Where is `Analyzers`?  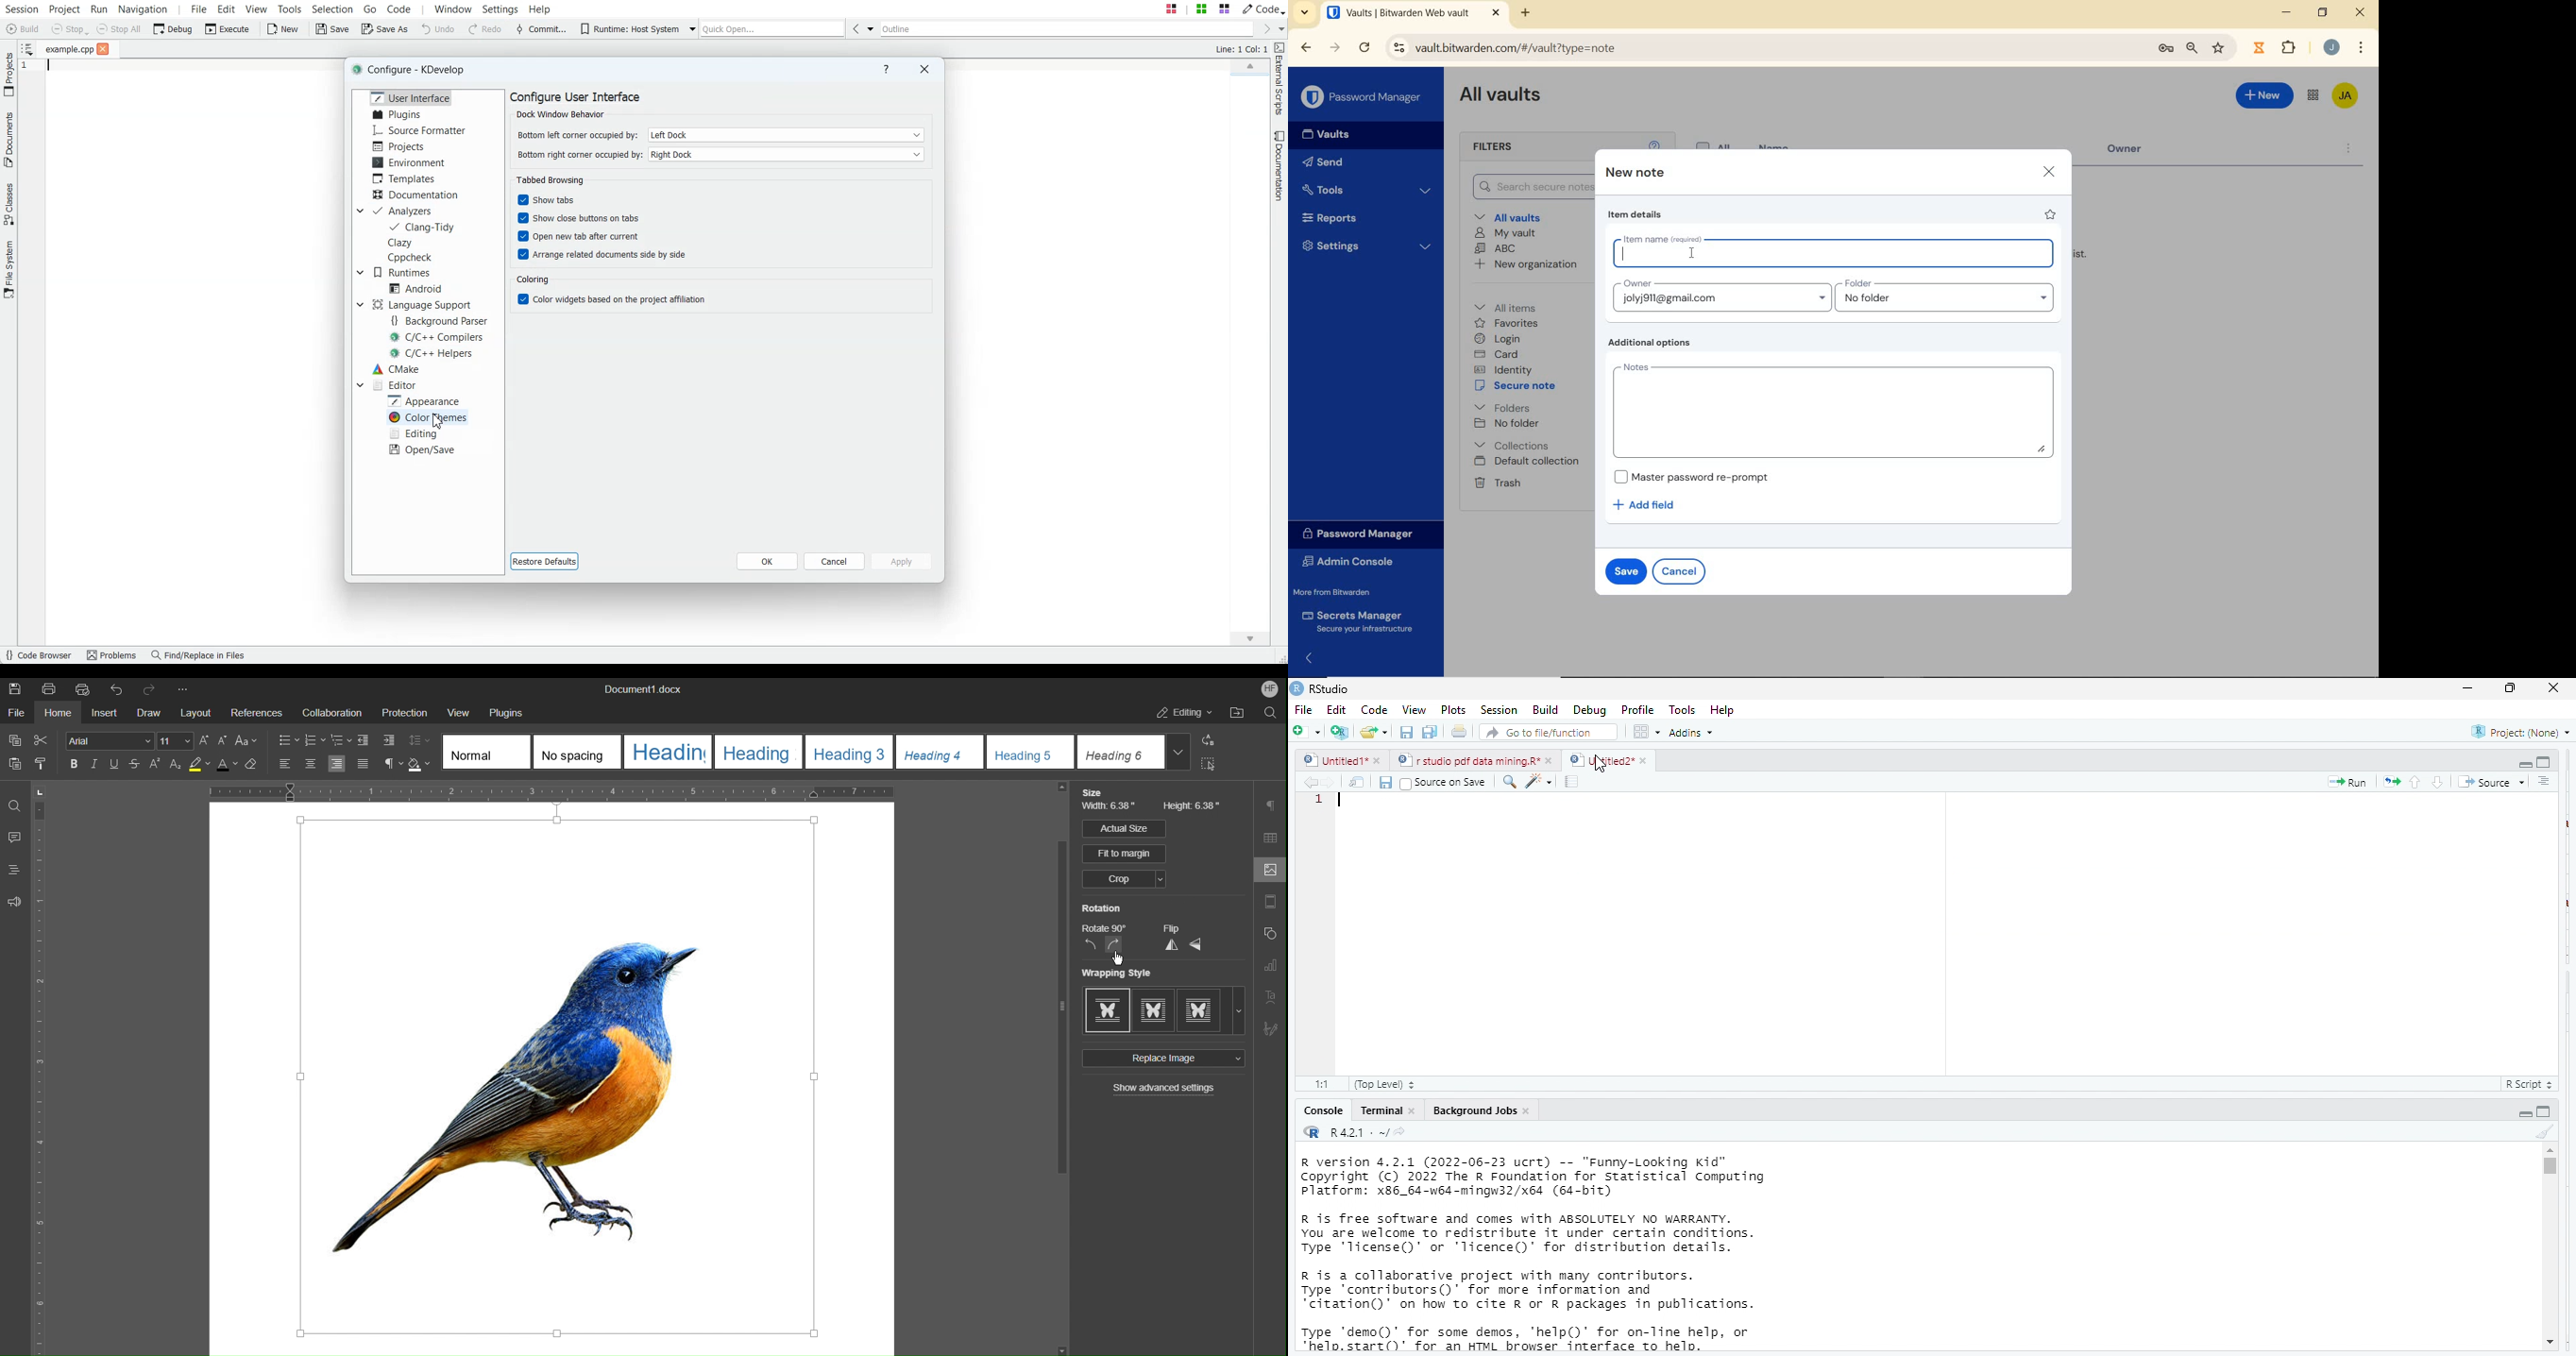
Analyzers is located at coordinates (405, 211).